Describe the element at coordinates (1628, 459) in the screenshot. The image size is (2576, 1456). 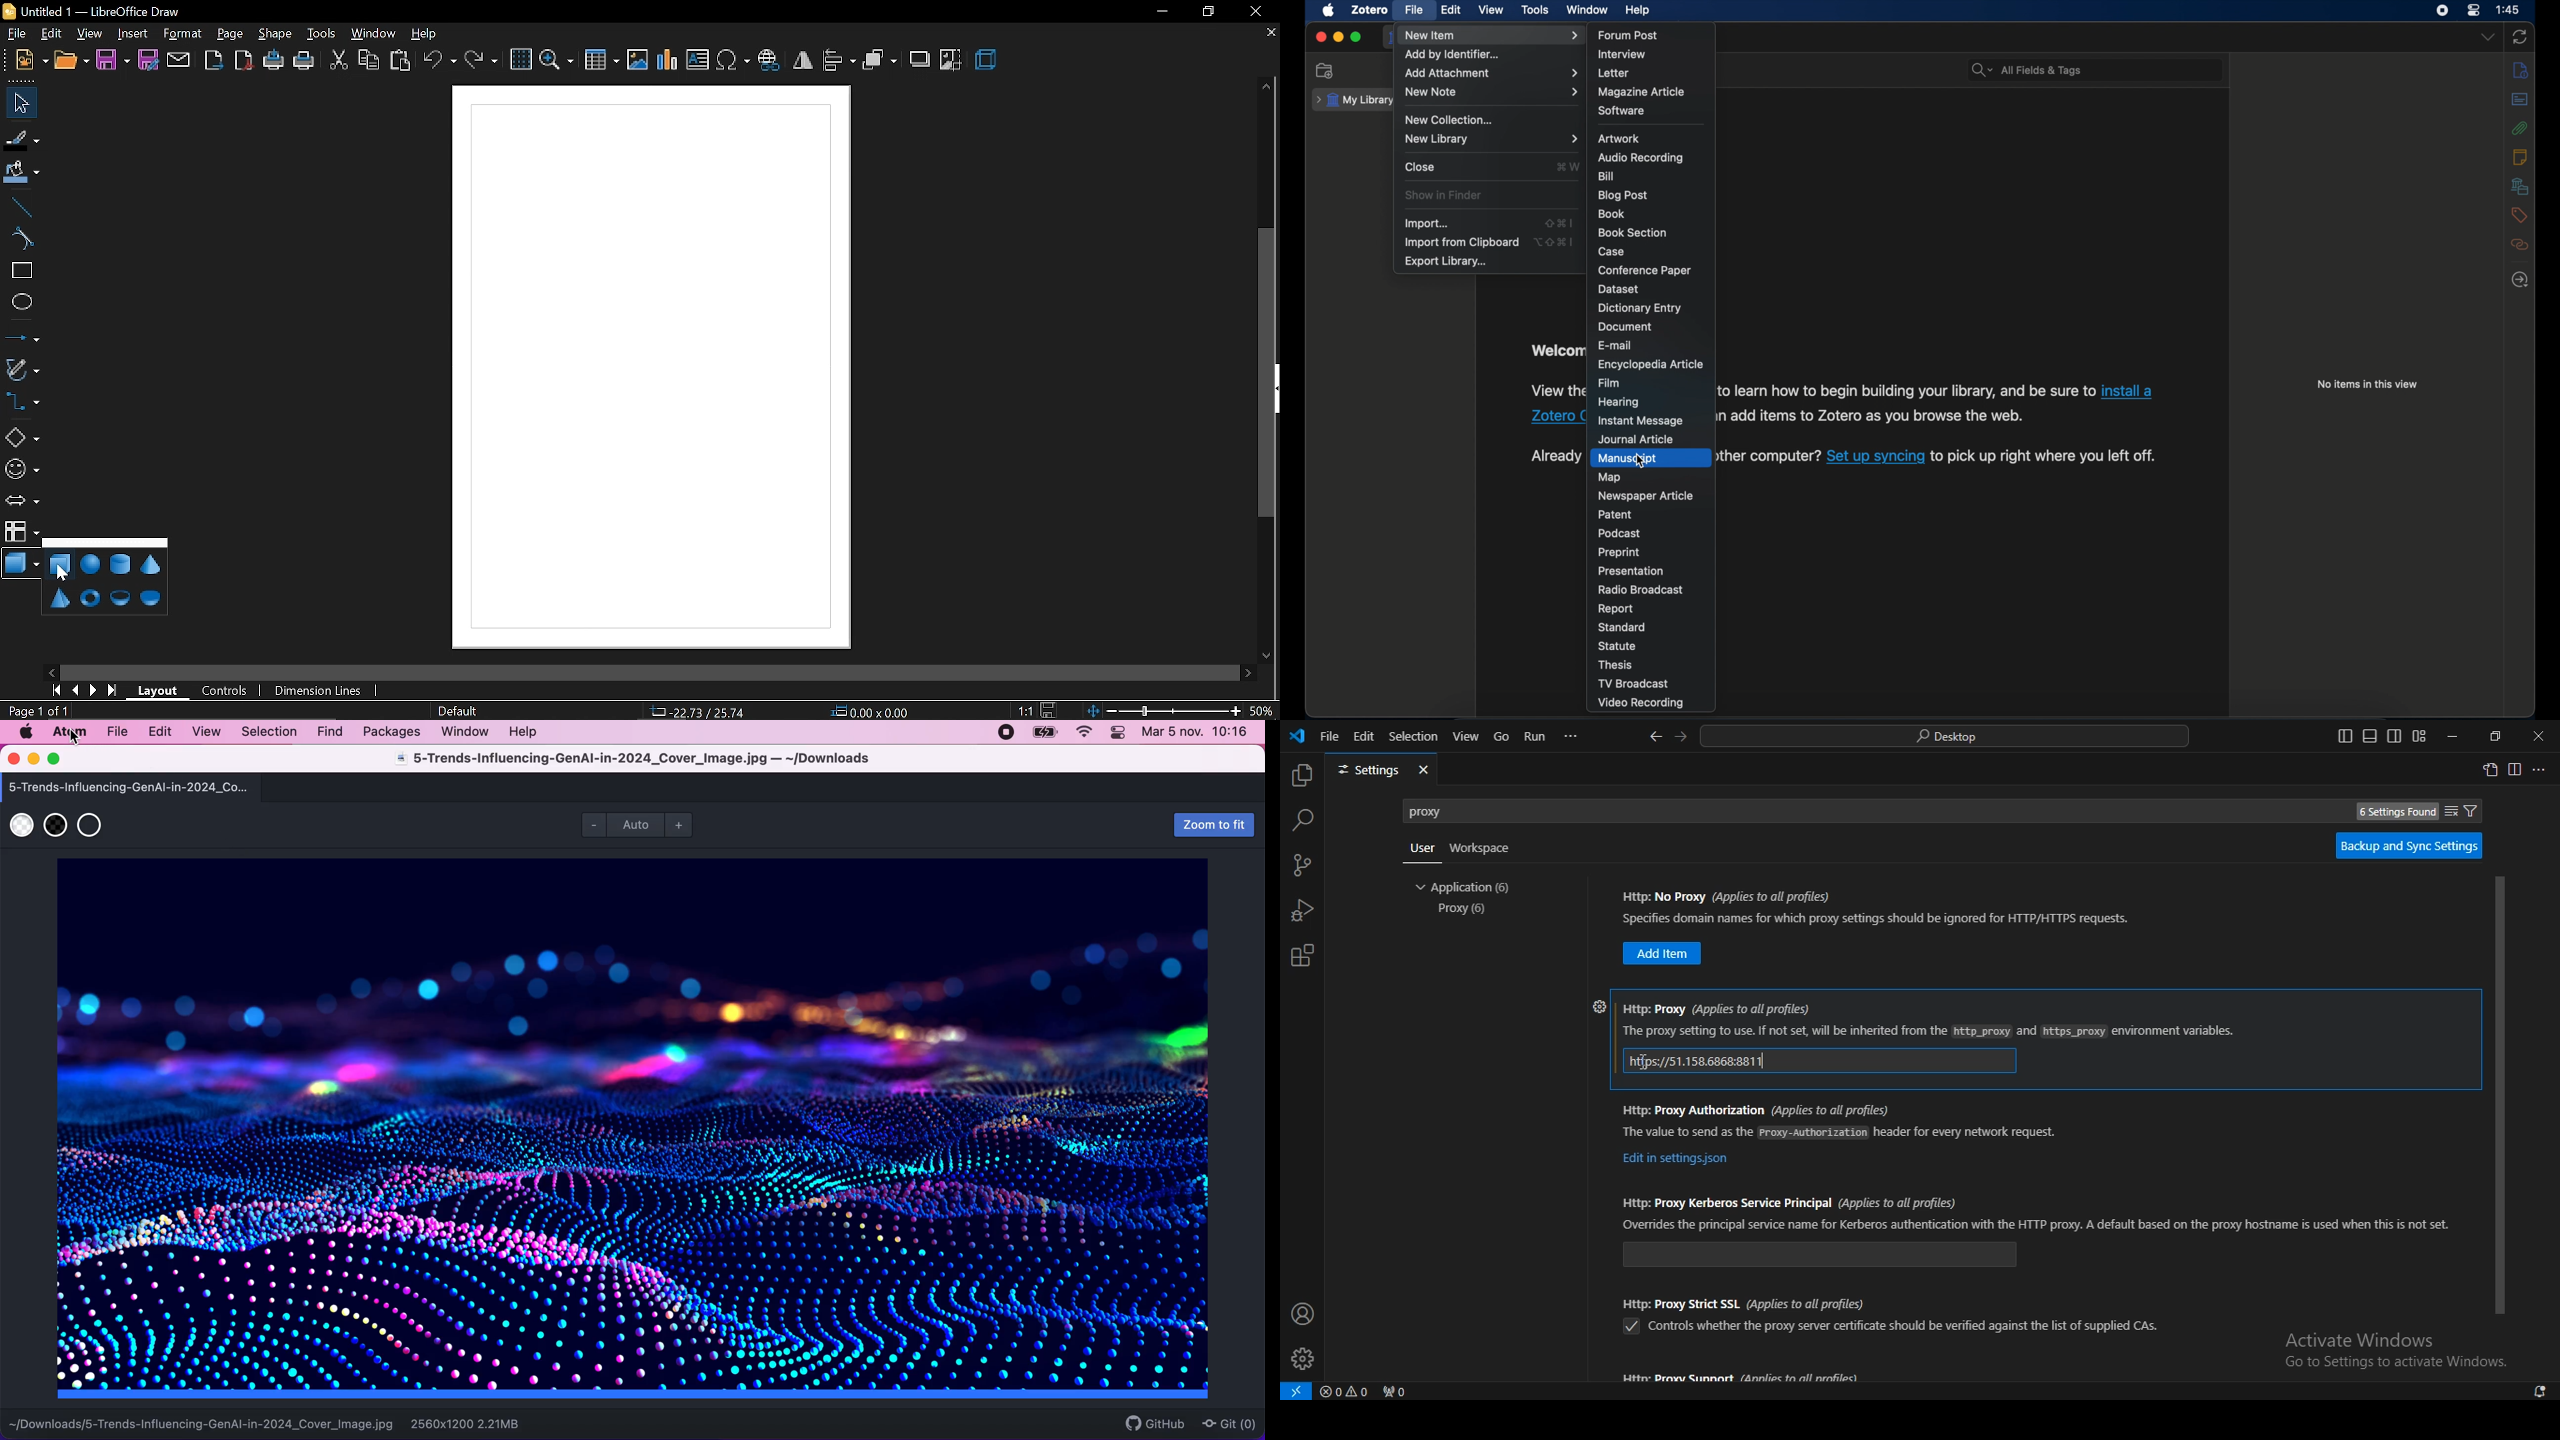
I see `manuscript` at that location.